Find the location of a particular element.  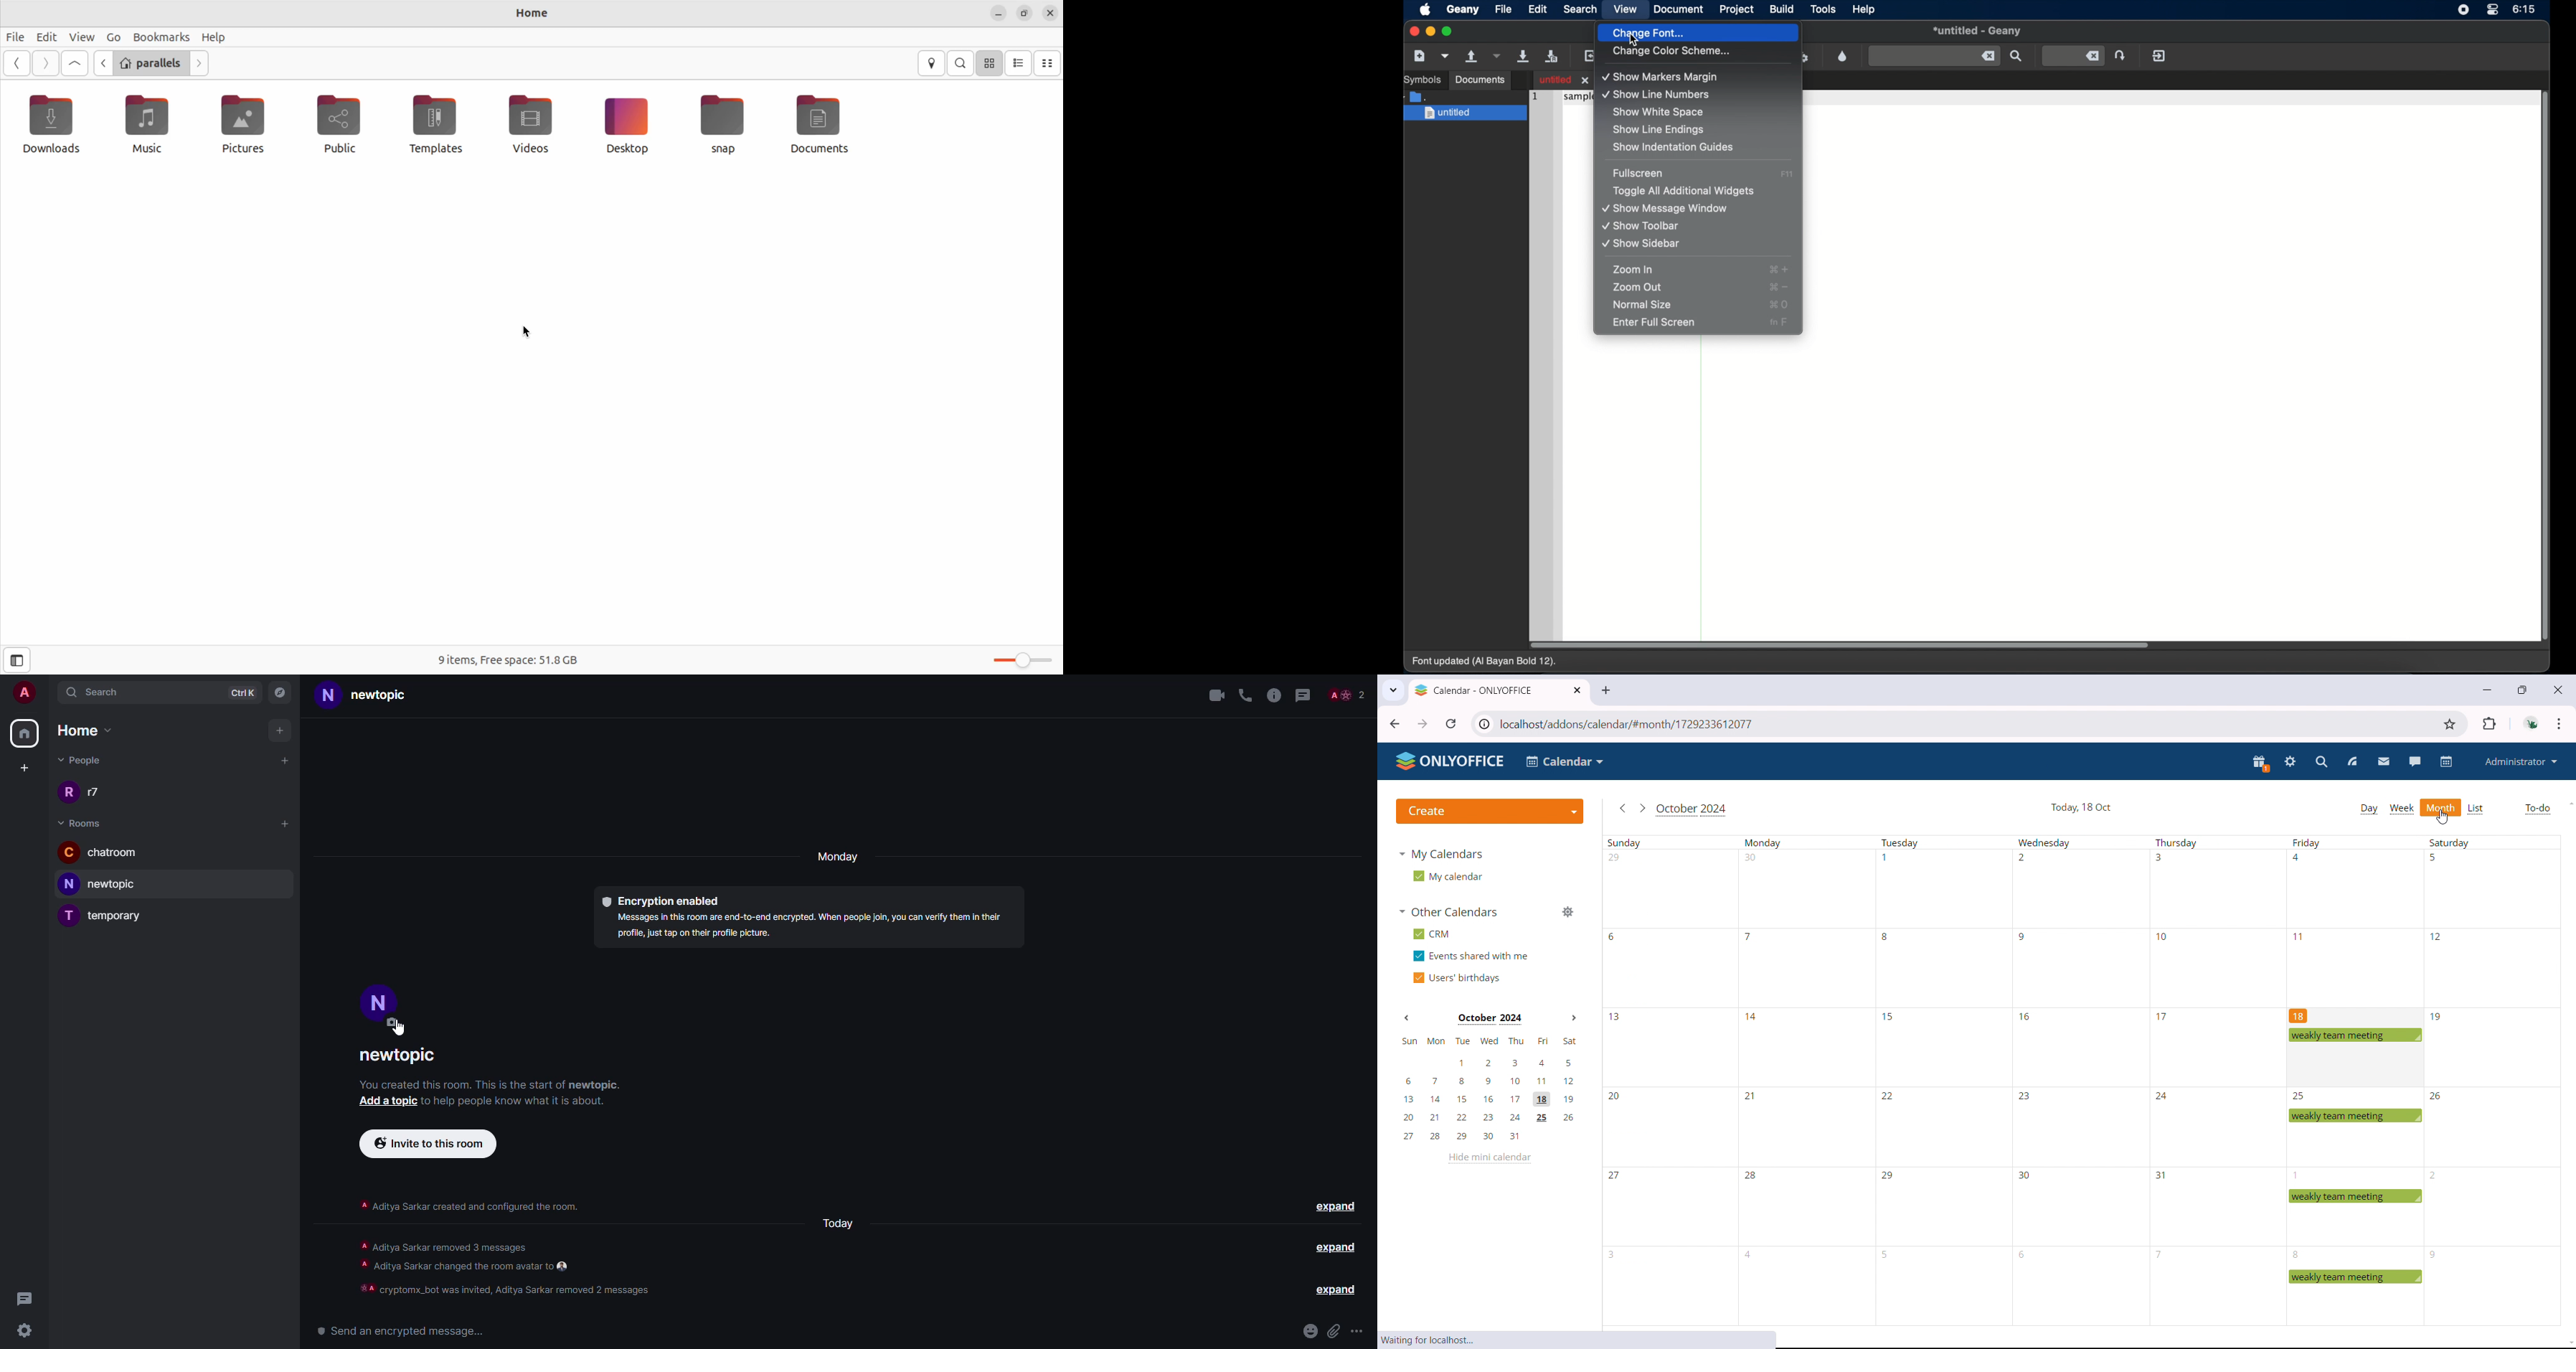

go to next month is located at coordinates (1643, 808).